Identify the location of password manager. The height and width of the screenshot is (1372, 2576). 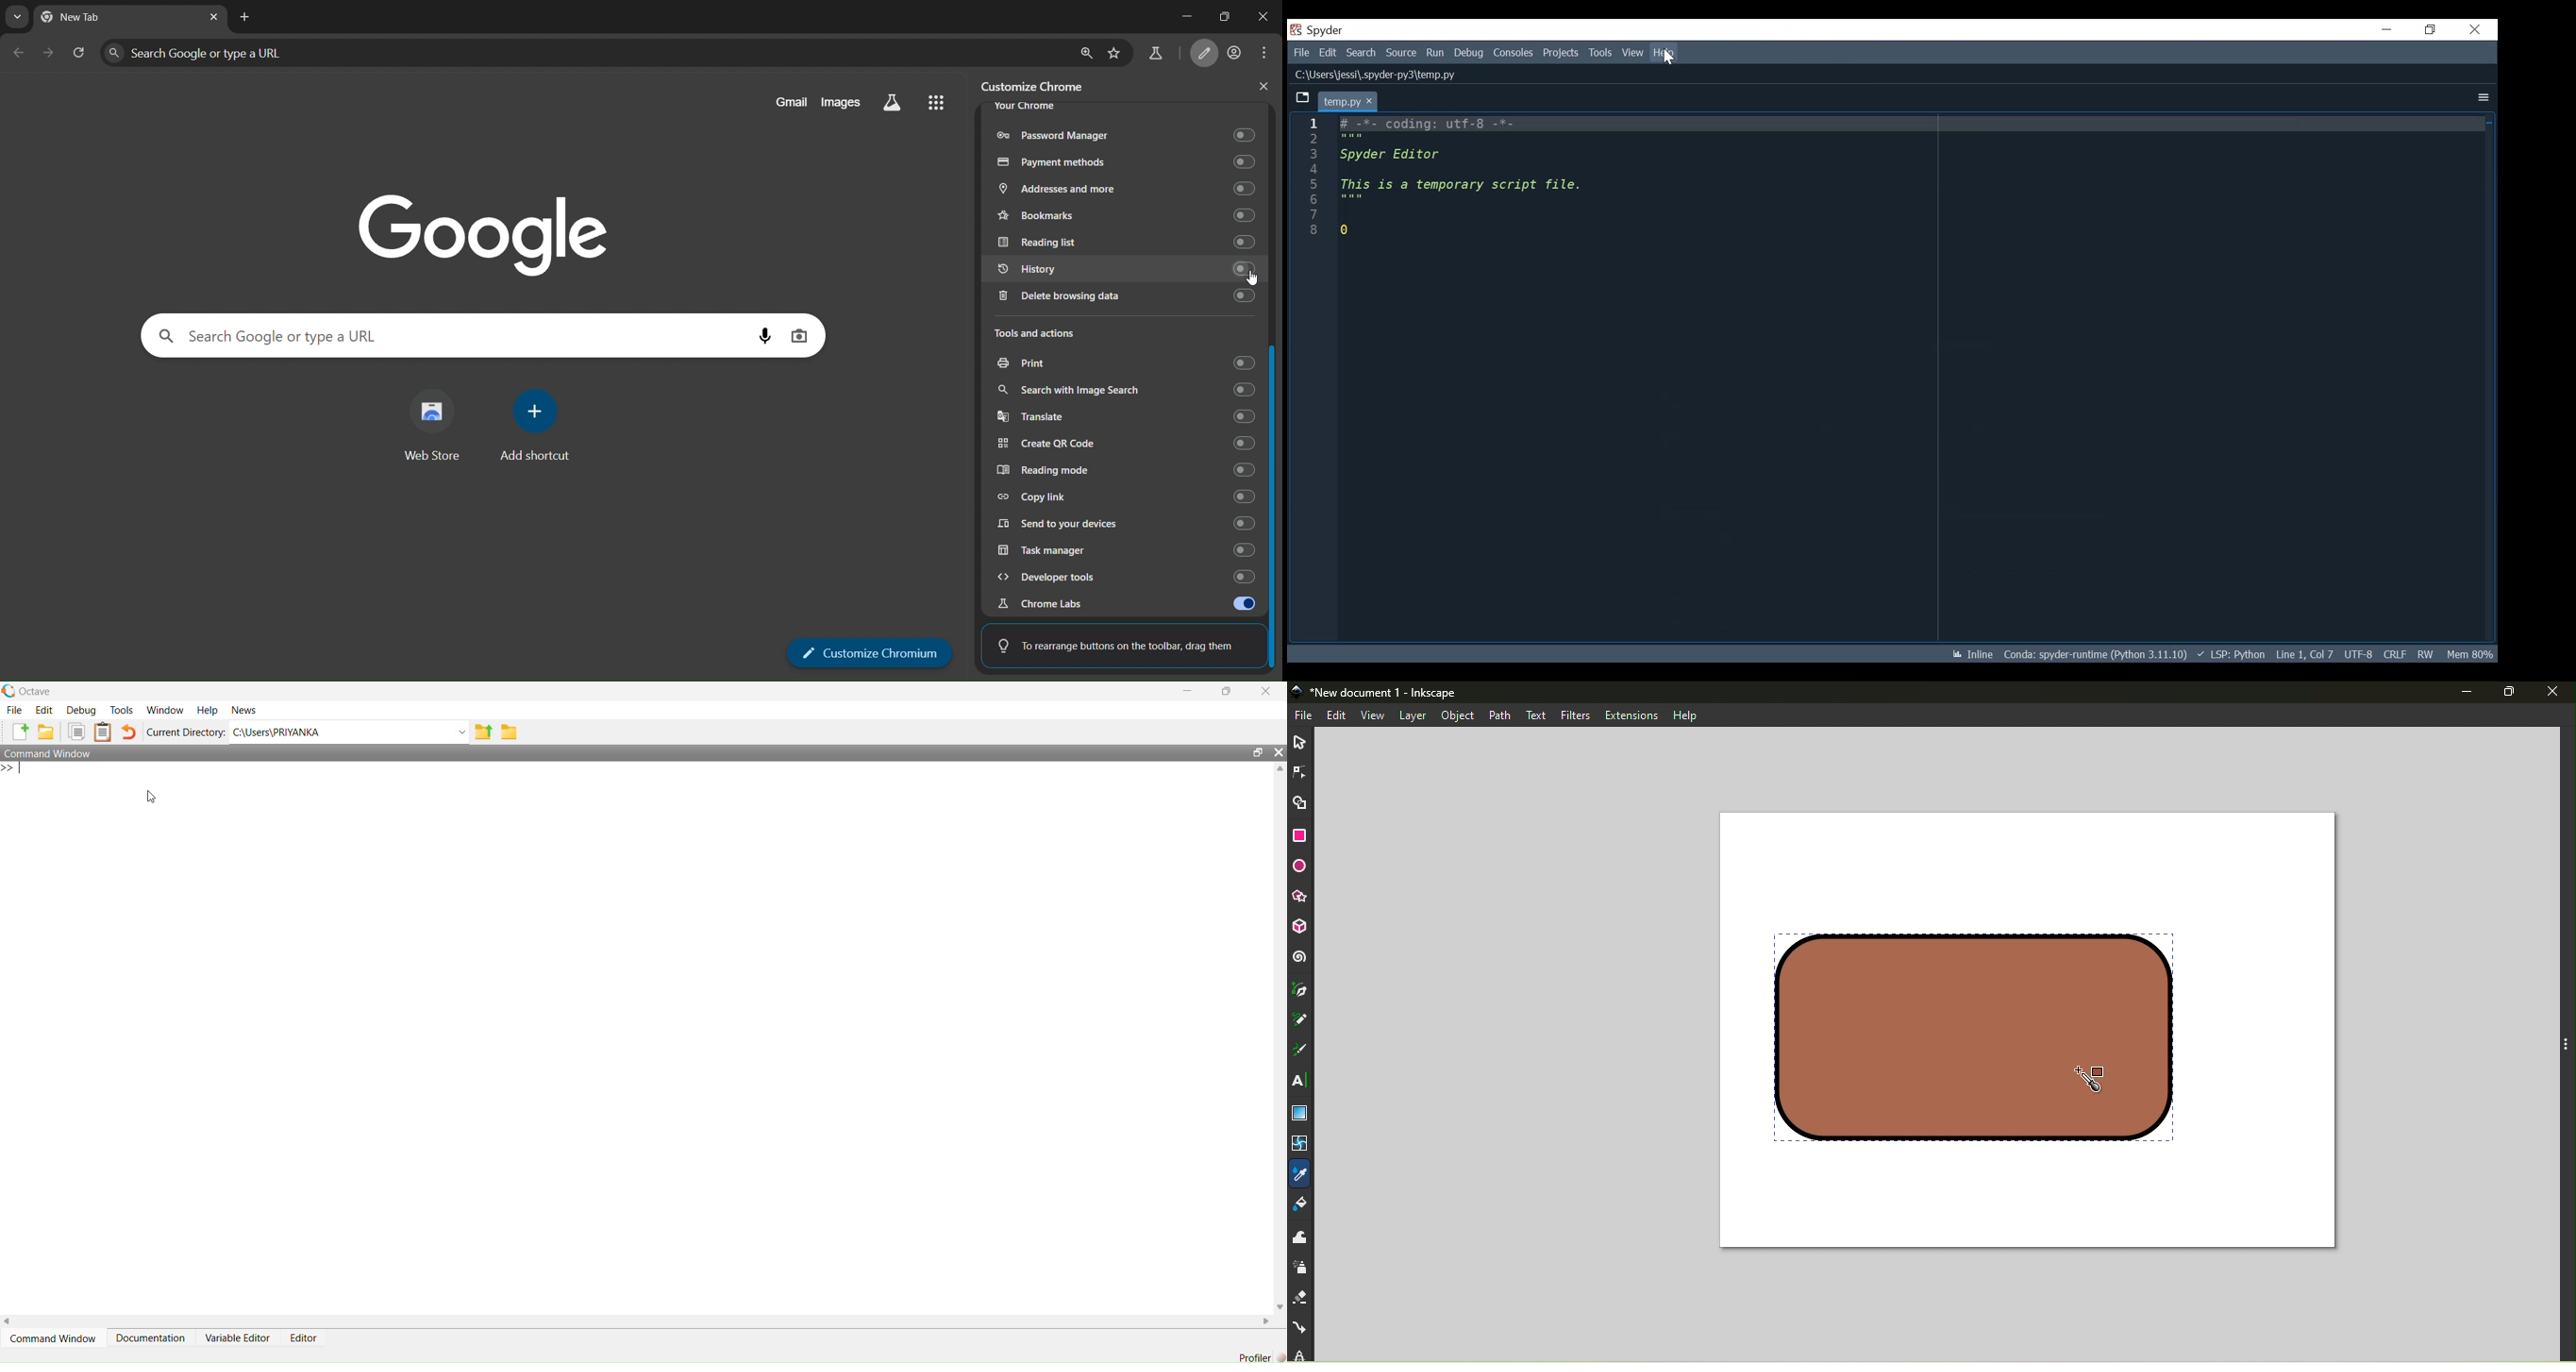
(1123, 132).